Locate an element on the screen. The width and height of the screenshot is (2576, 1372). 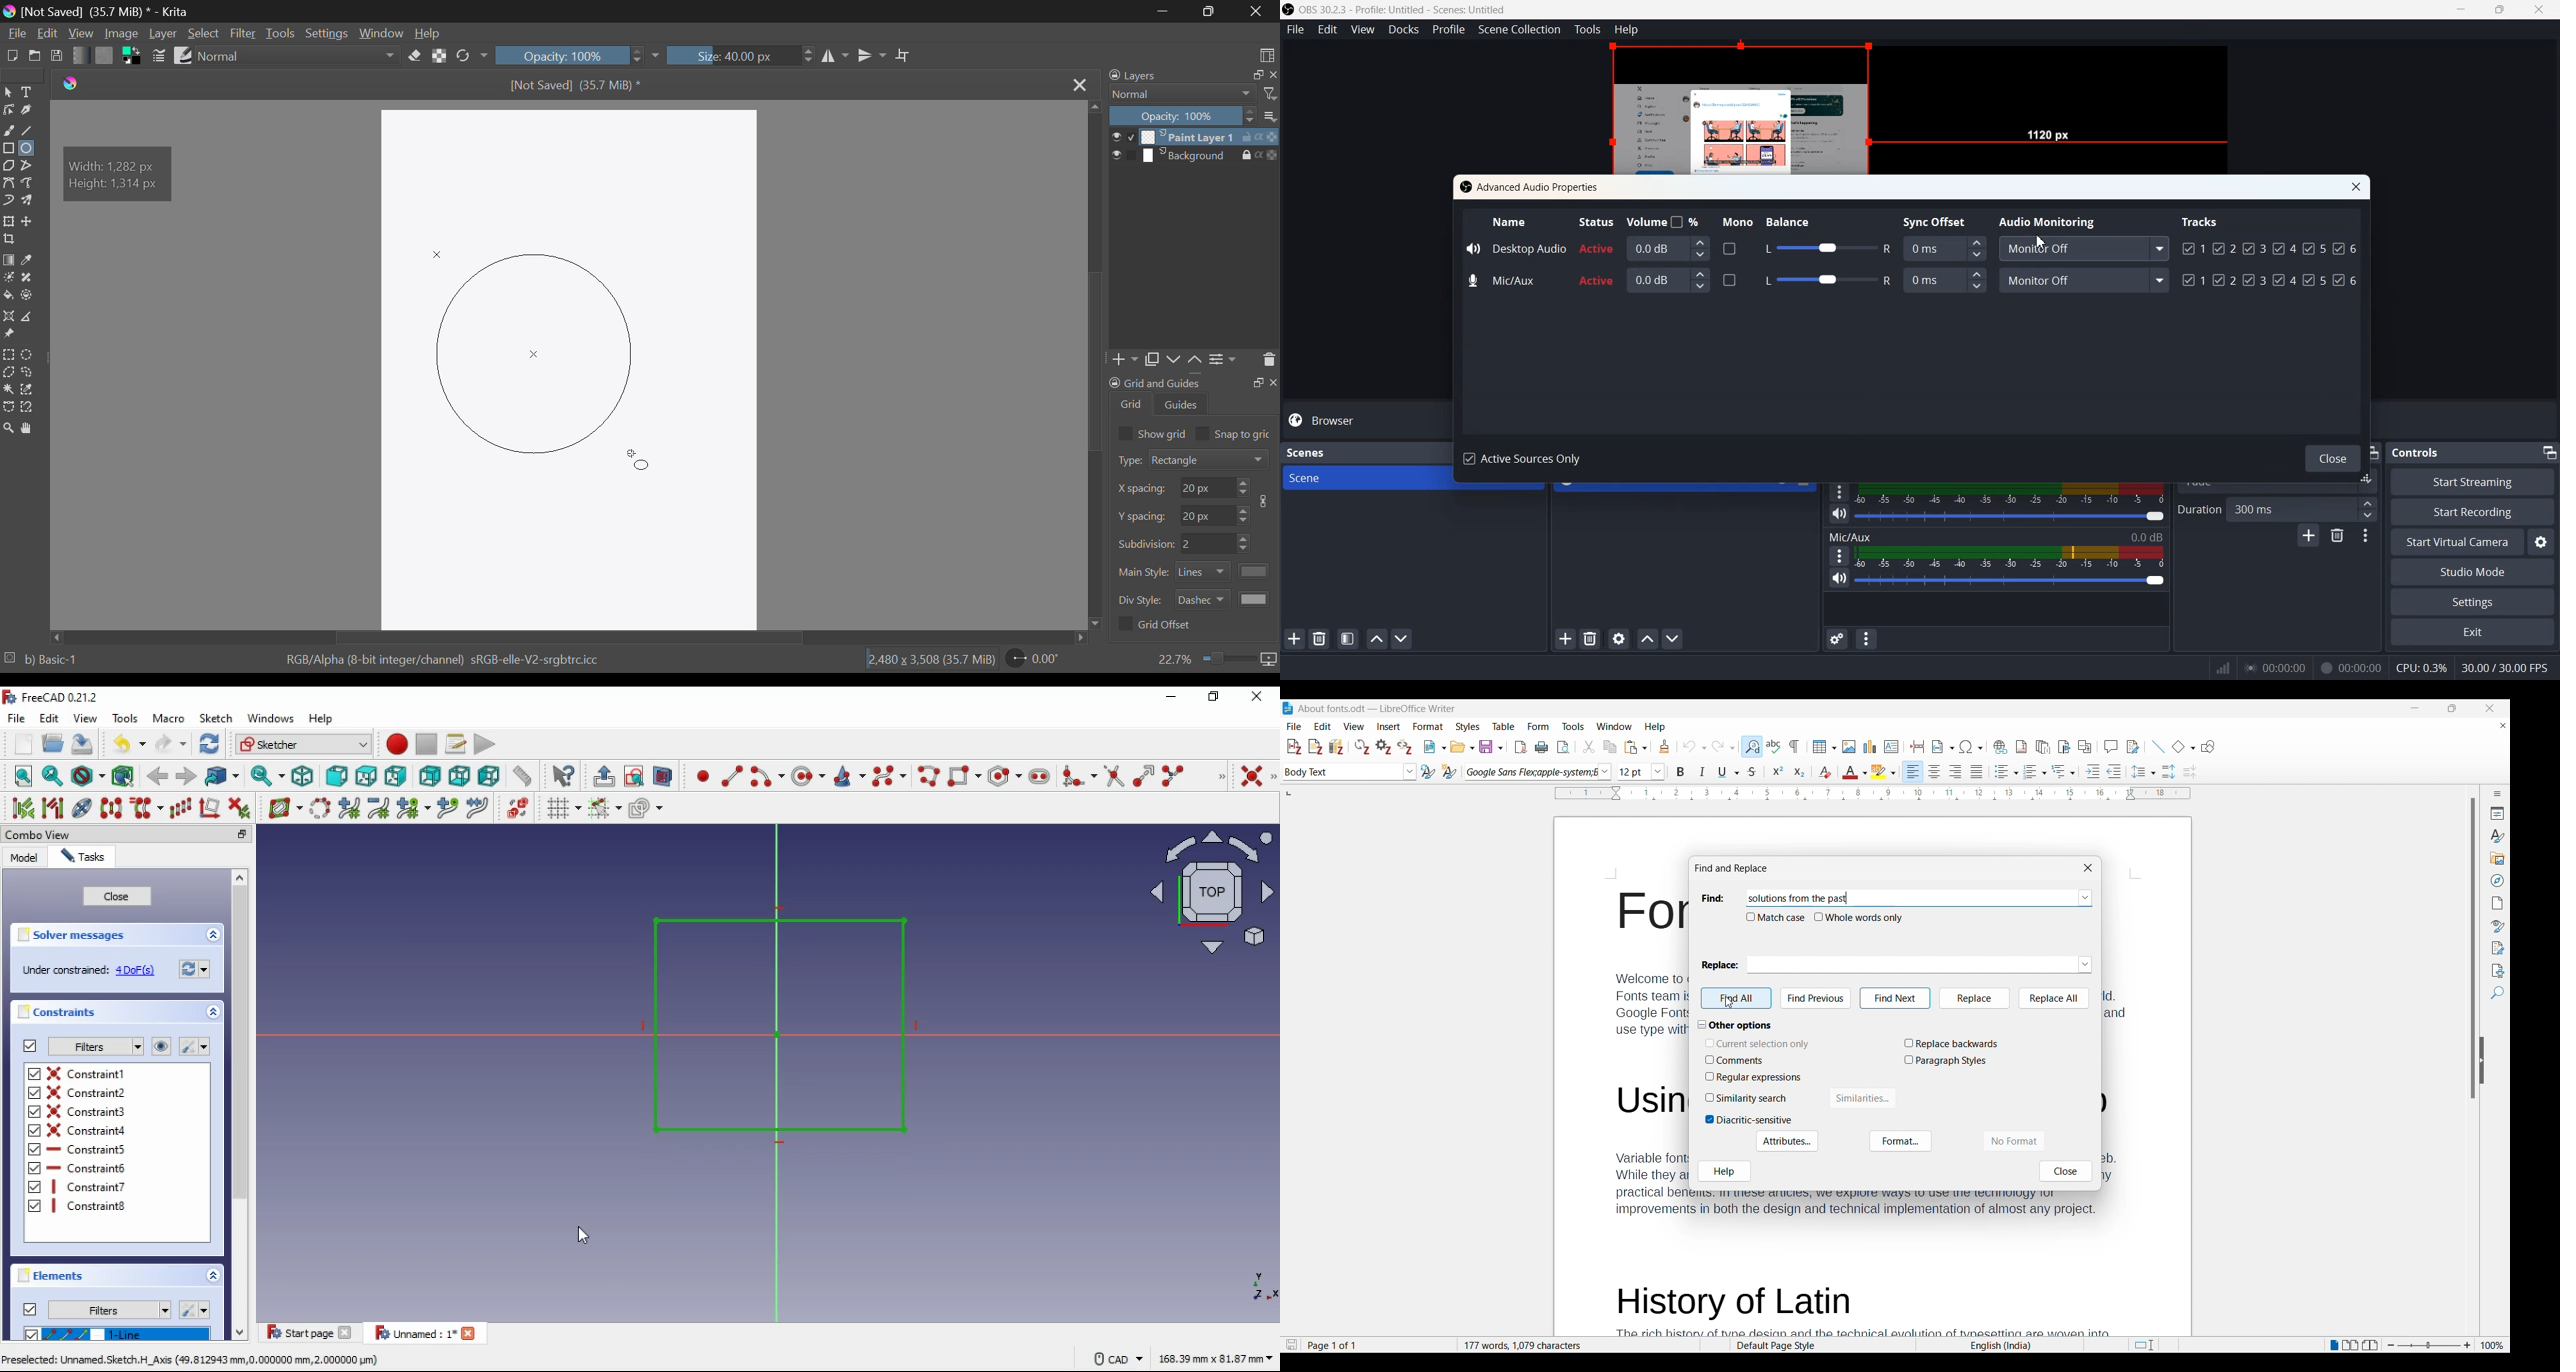
Form menu is located at coordinates (1539, 727).